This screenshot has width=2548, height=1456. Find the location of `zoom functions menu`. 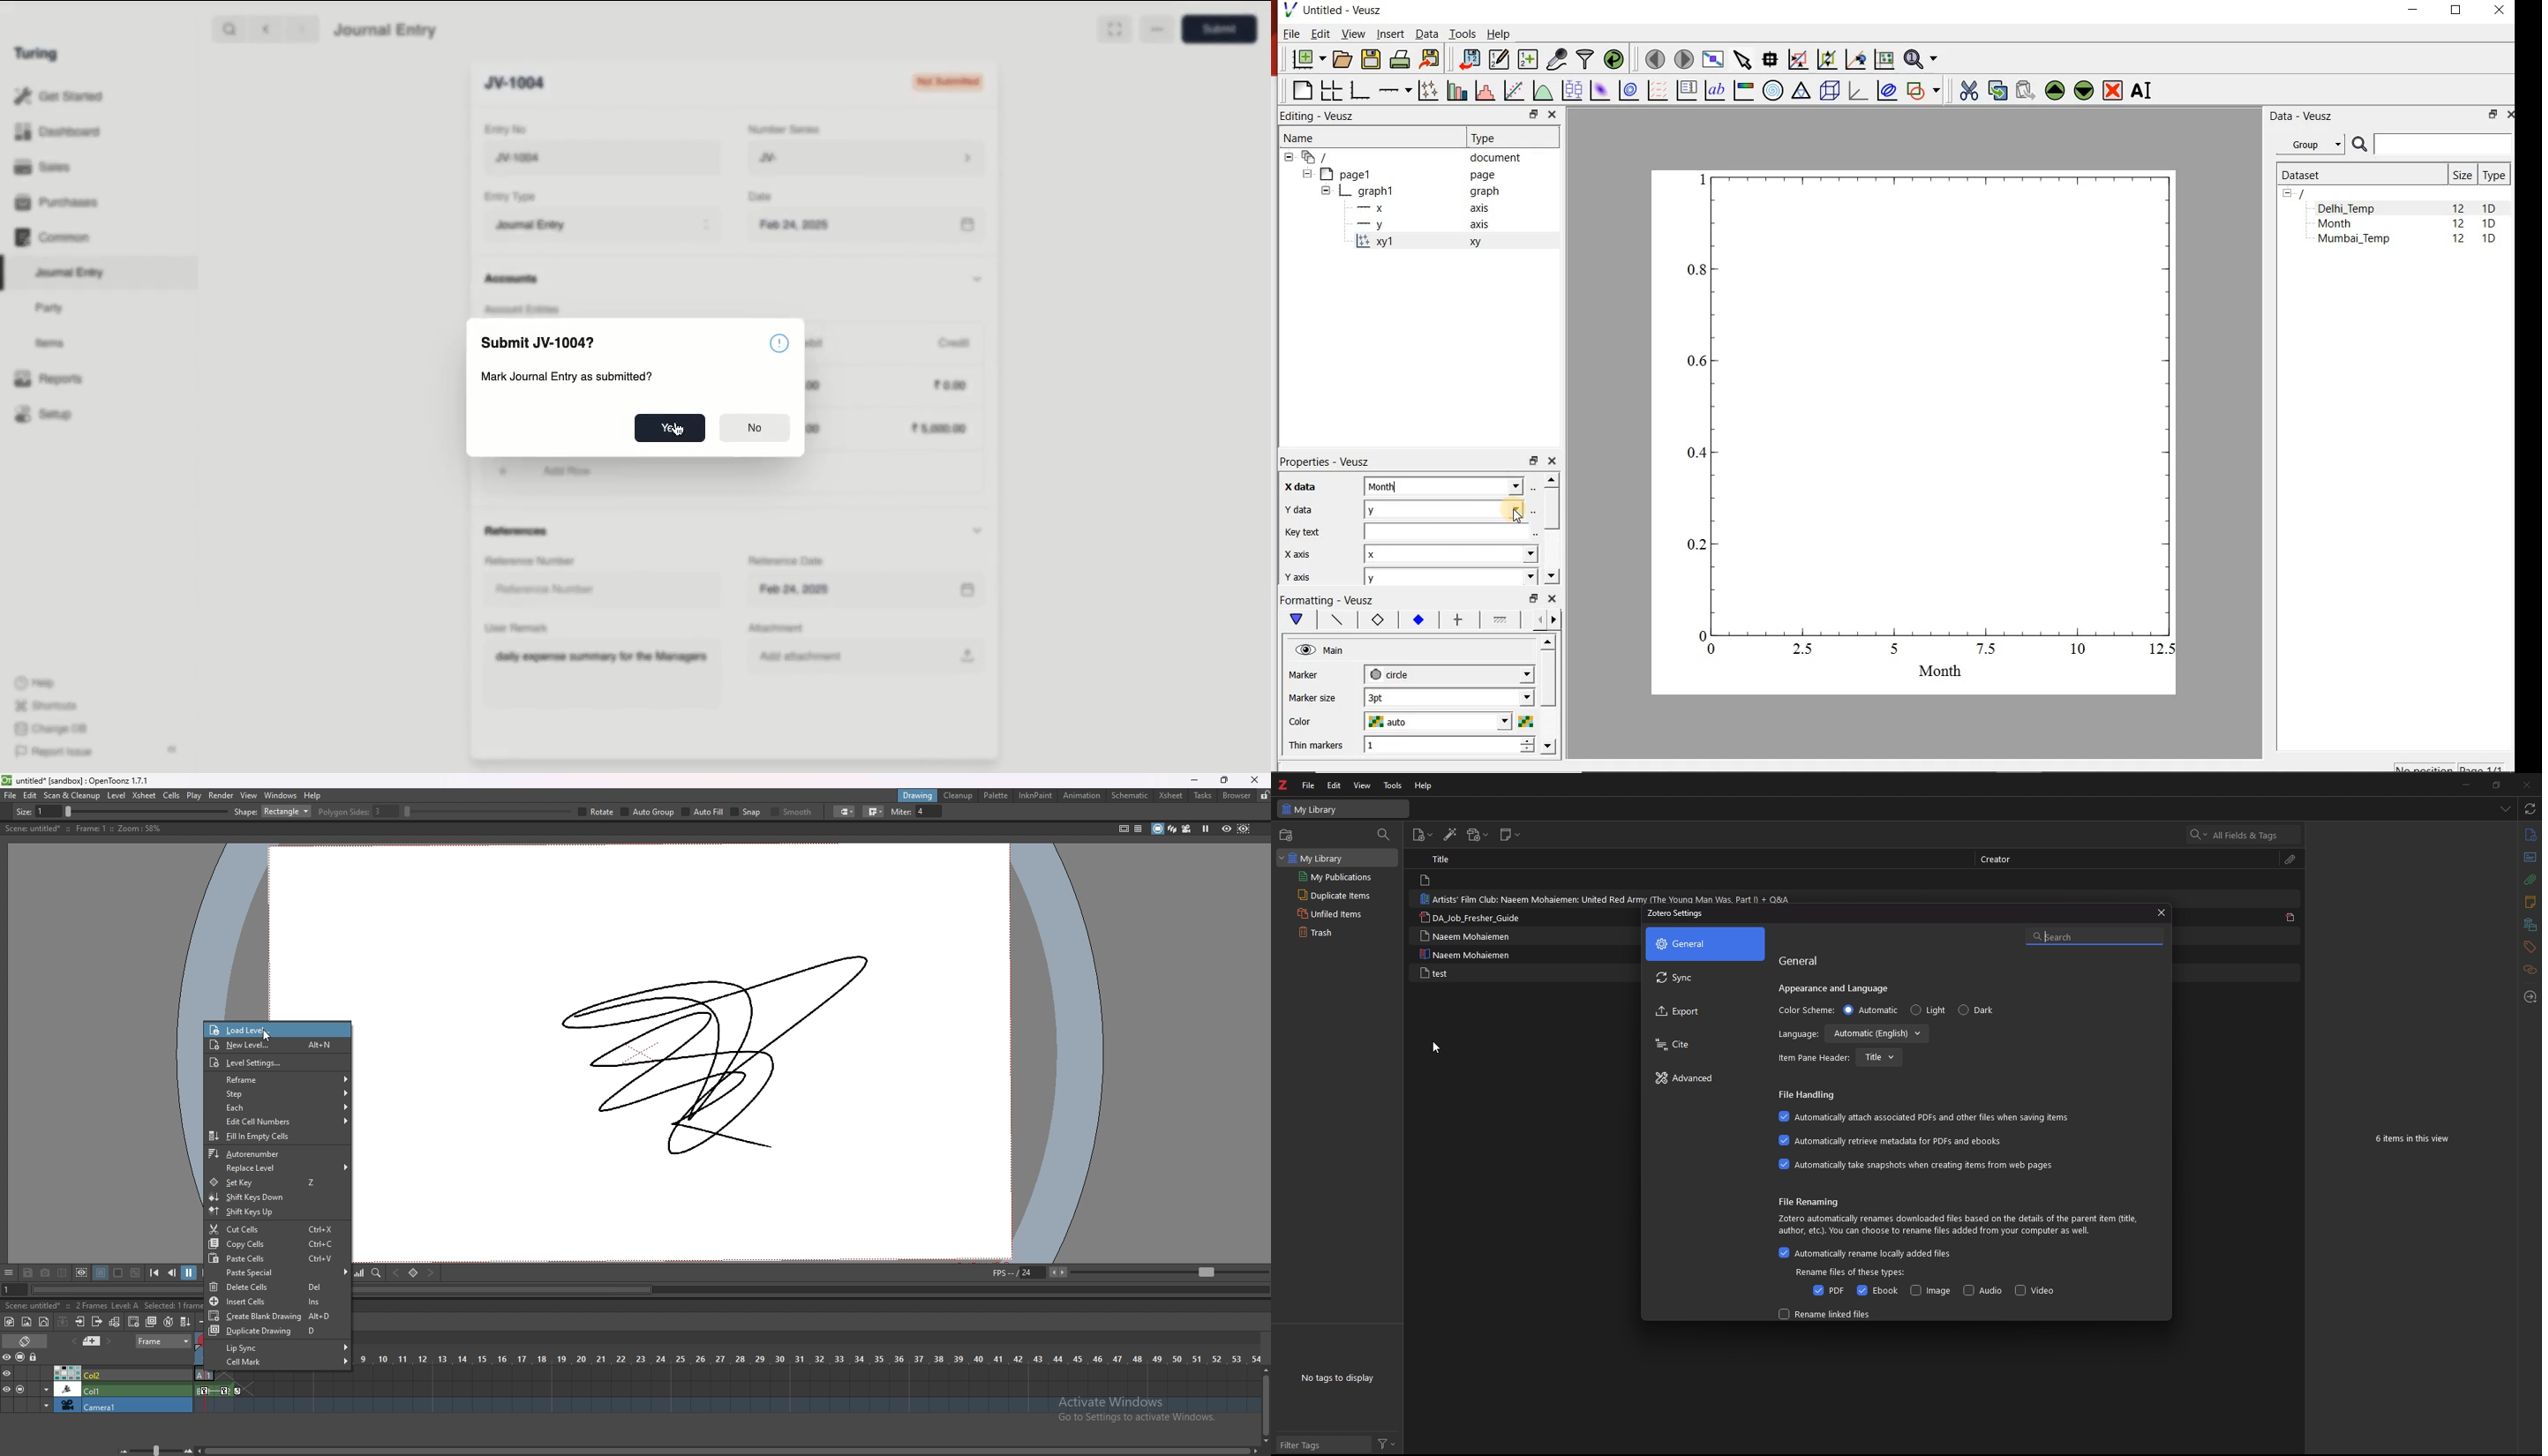

zoom functions menu is located at coordinates (1923, 59).